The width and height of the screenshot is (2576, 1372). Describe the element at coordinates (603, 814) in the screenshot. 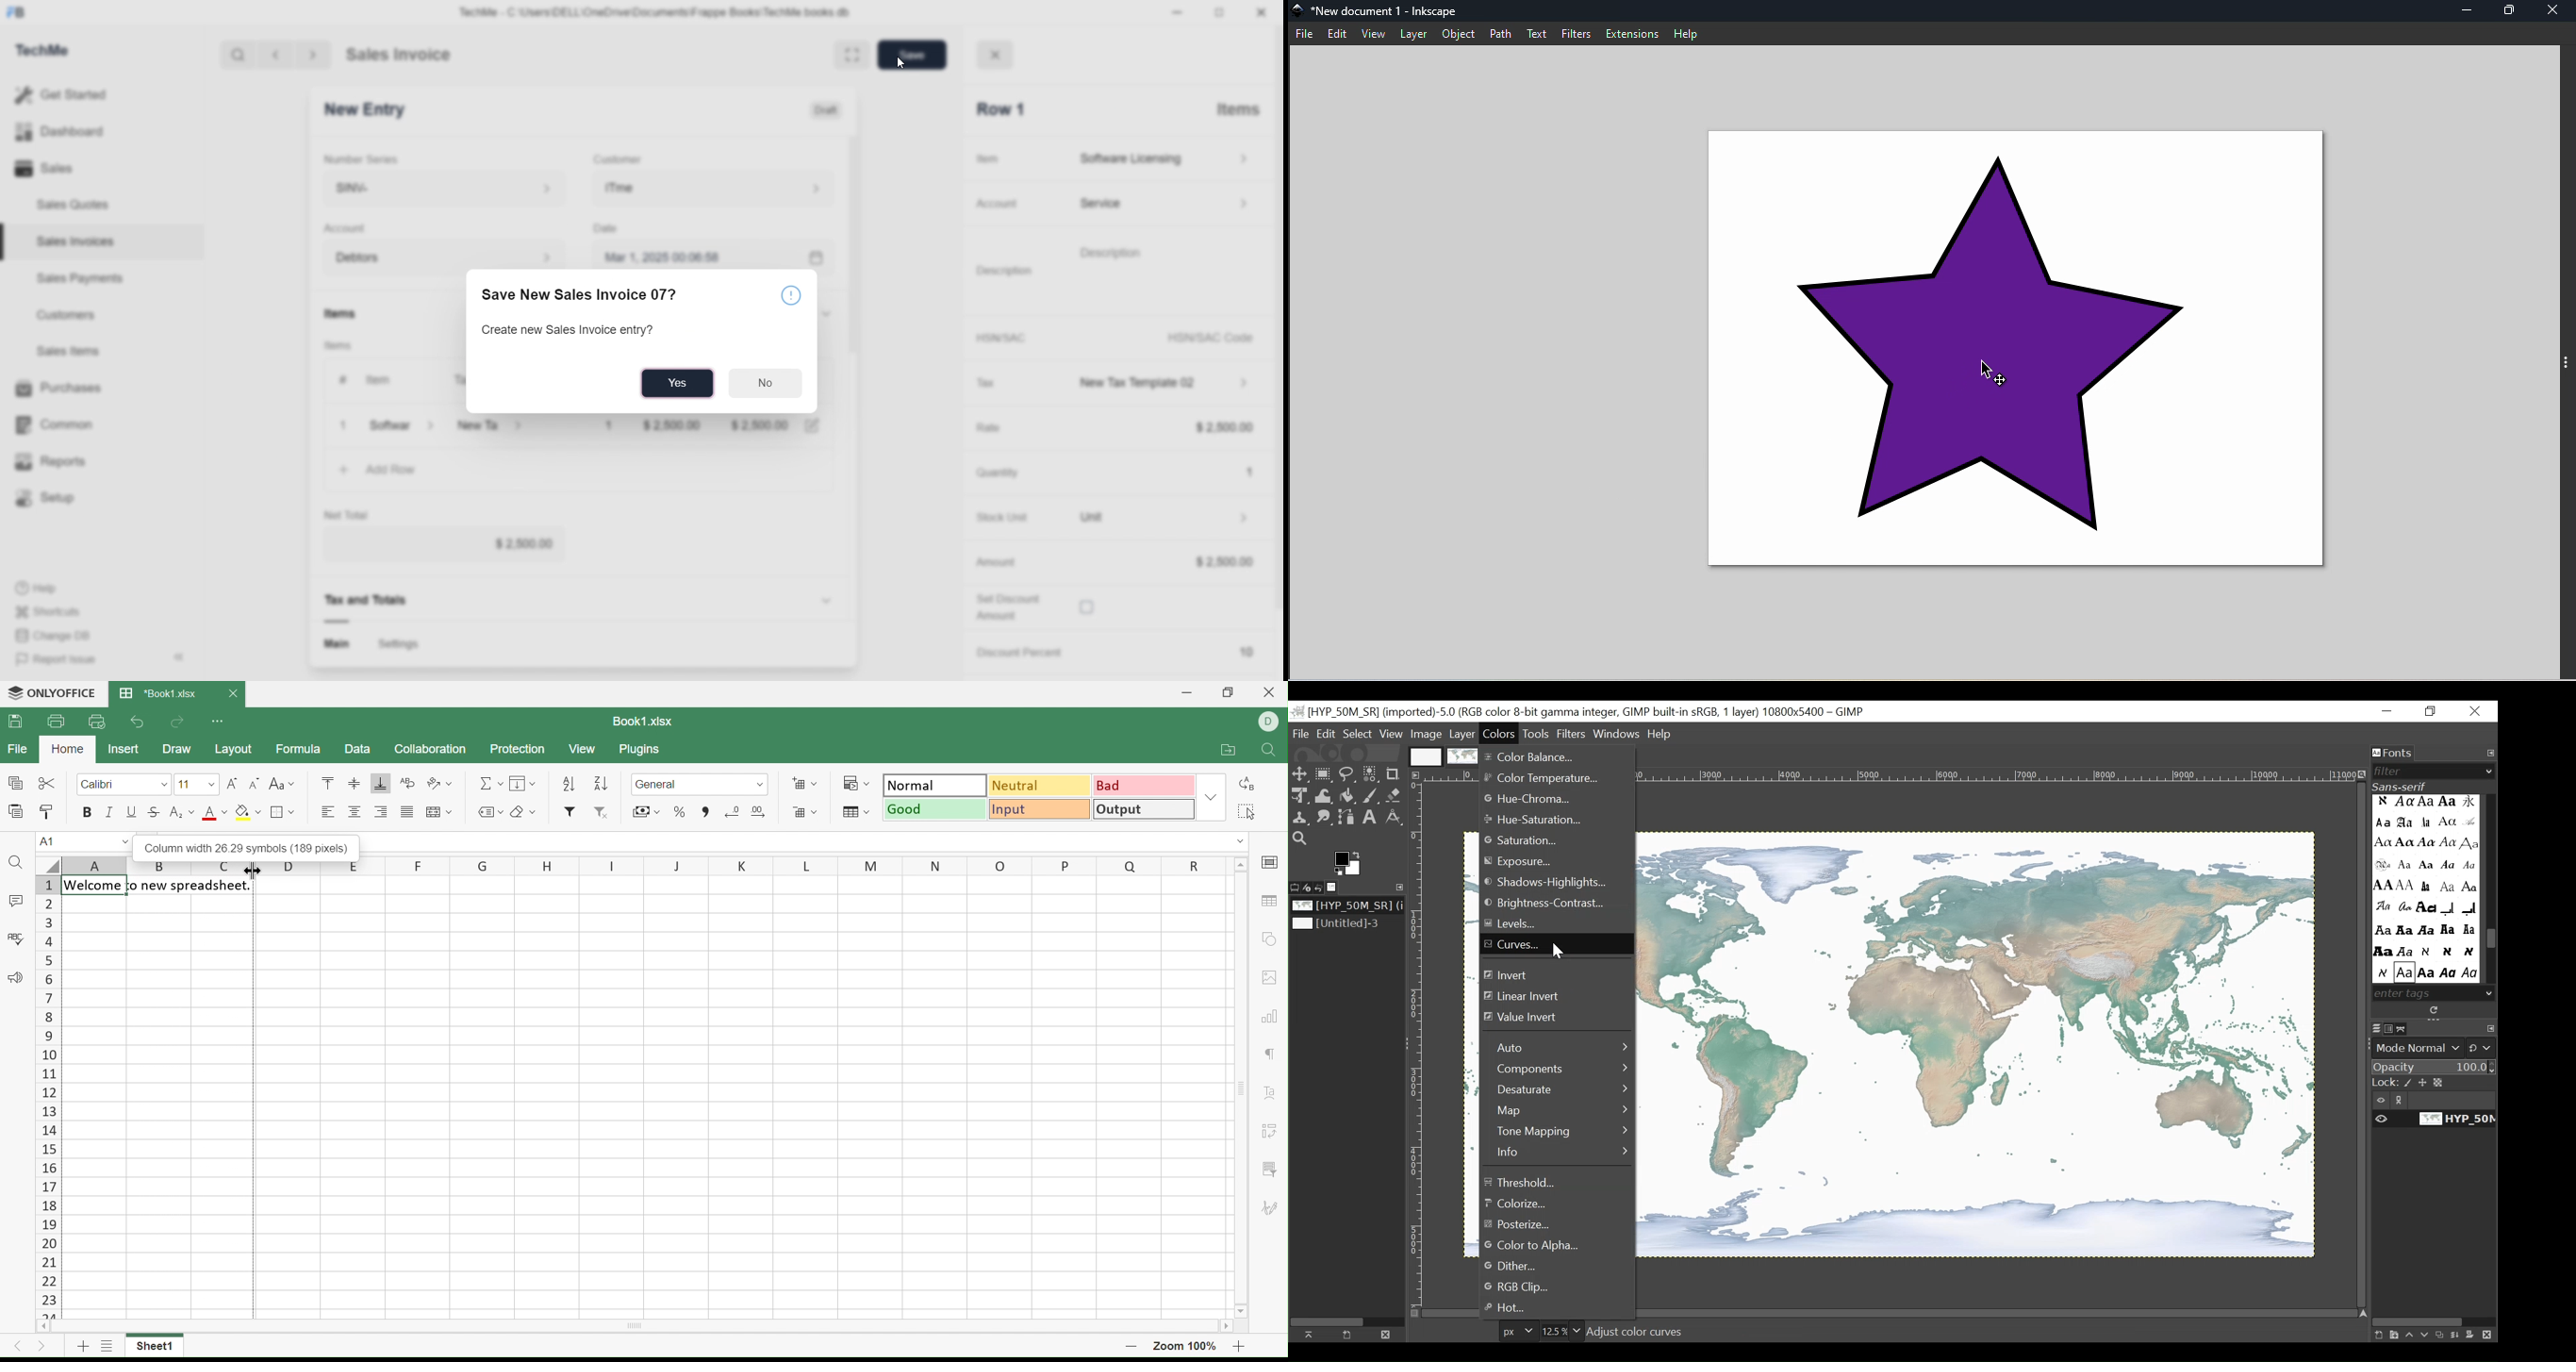

I see `Remove style` at that location.